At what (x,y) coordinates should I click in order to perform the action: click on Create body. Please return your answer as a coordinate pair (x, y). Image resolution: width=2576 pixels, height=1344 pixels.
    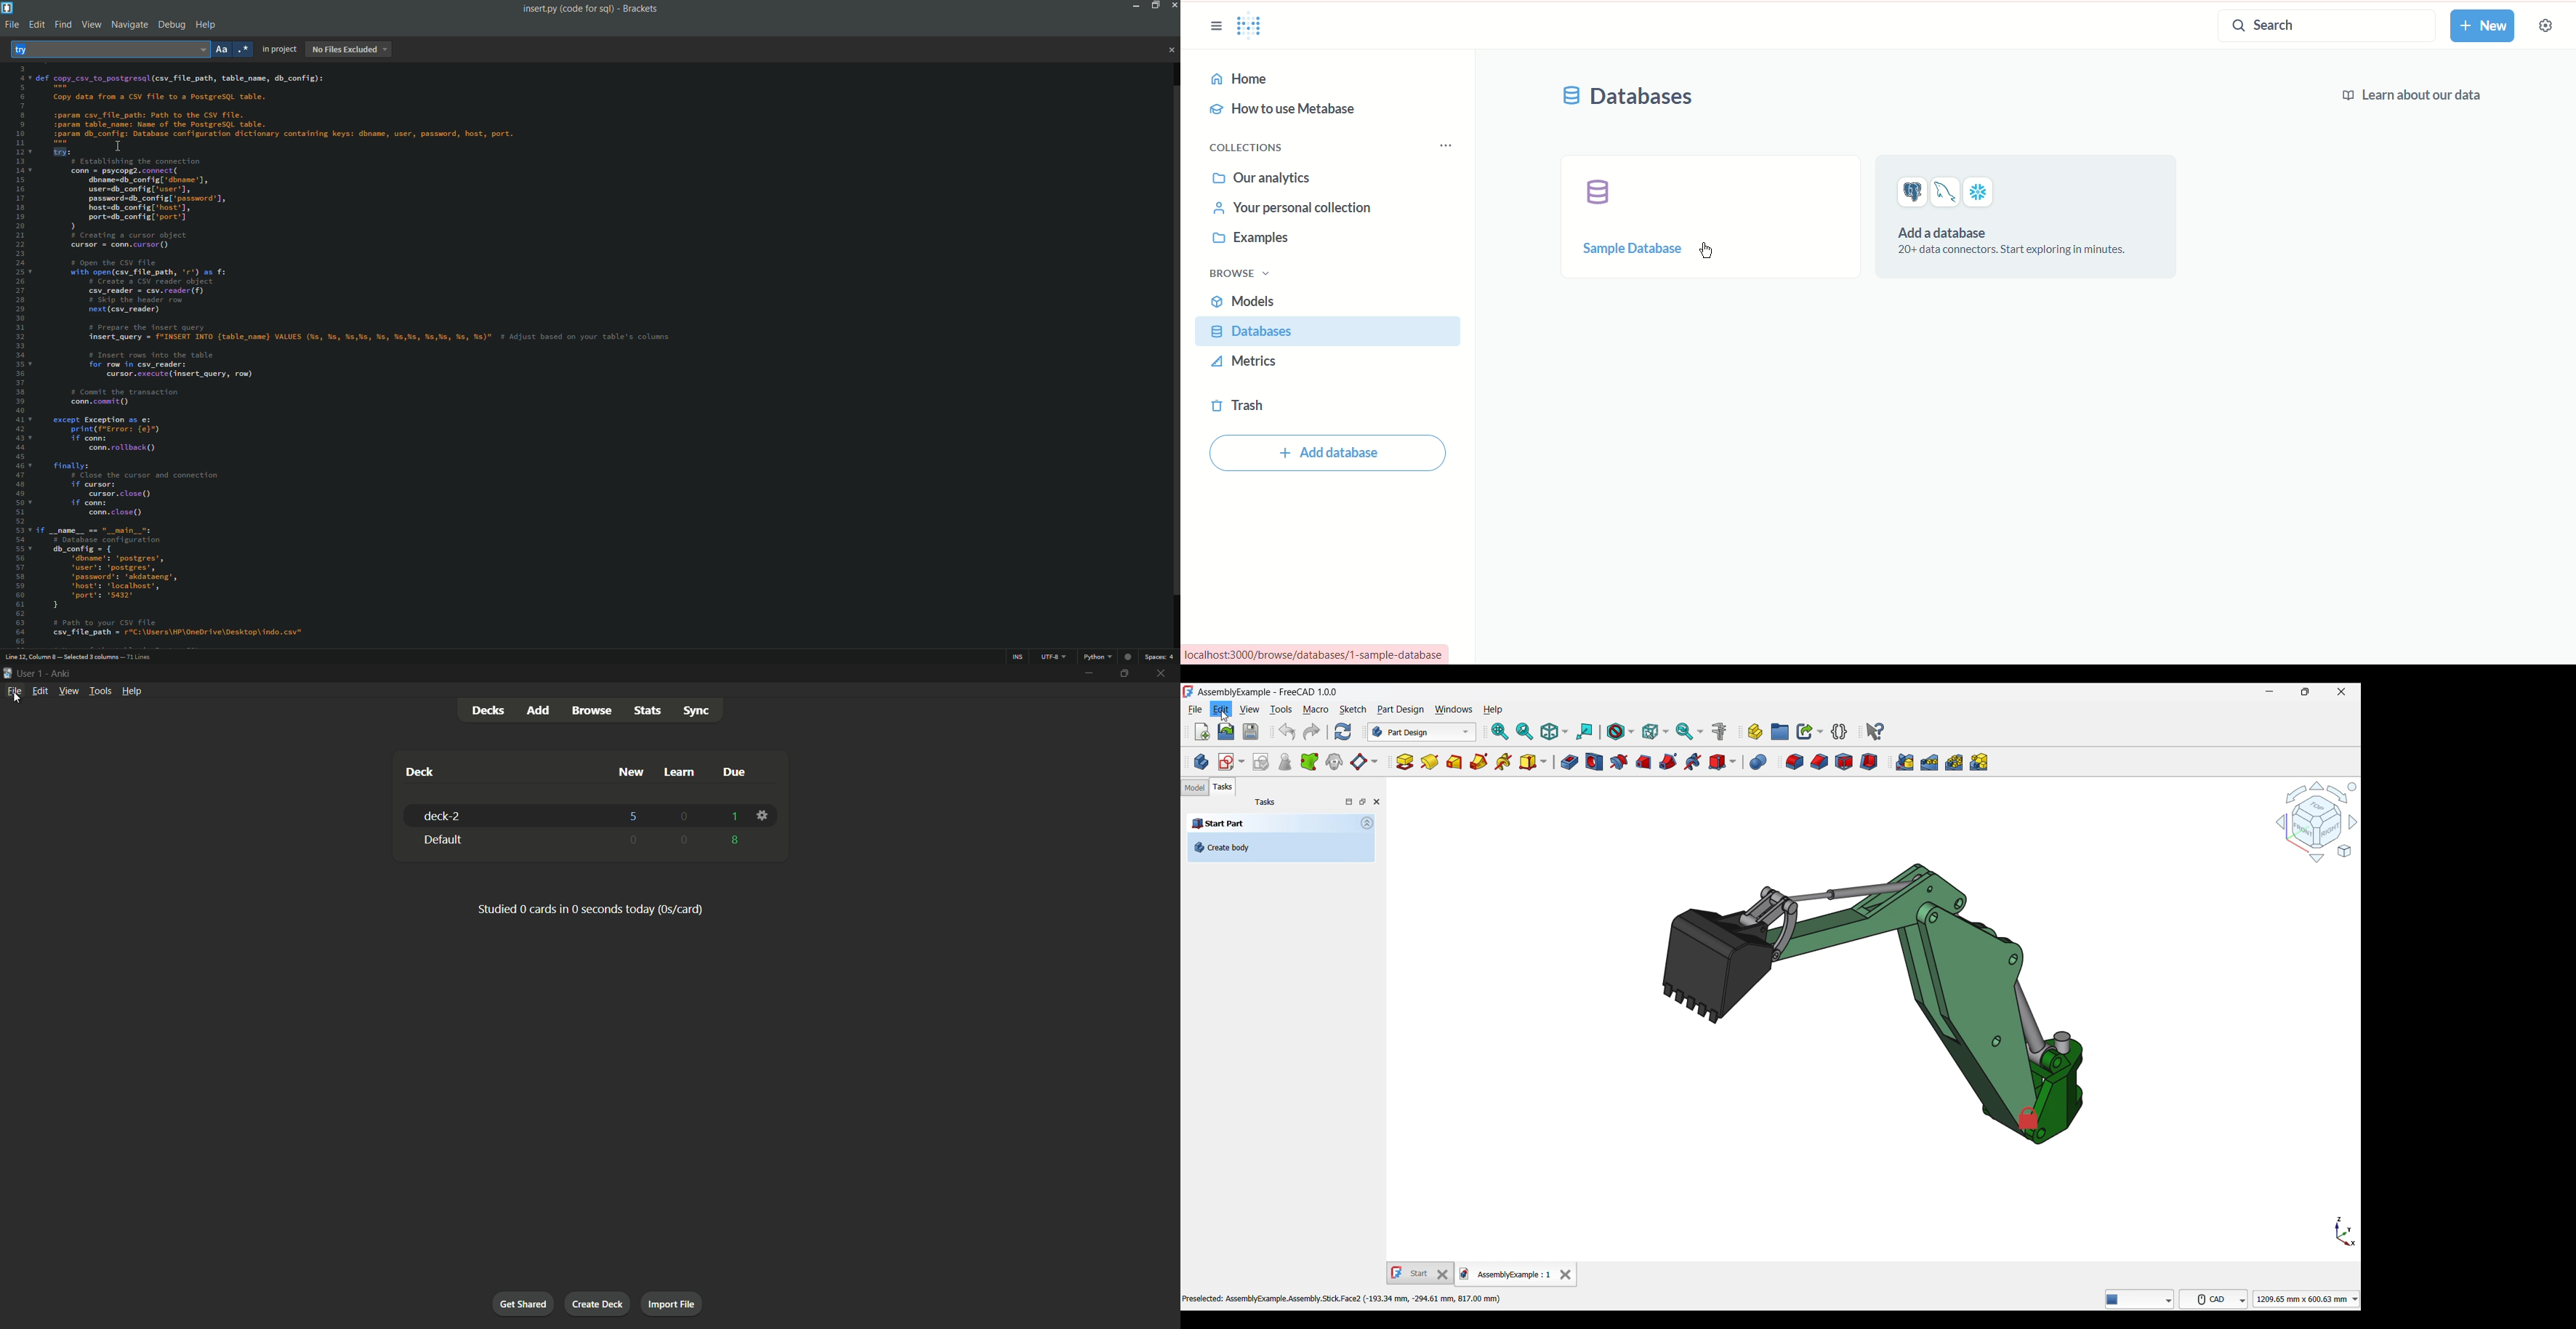
    Looking at the image, I should click on (1281, 847).